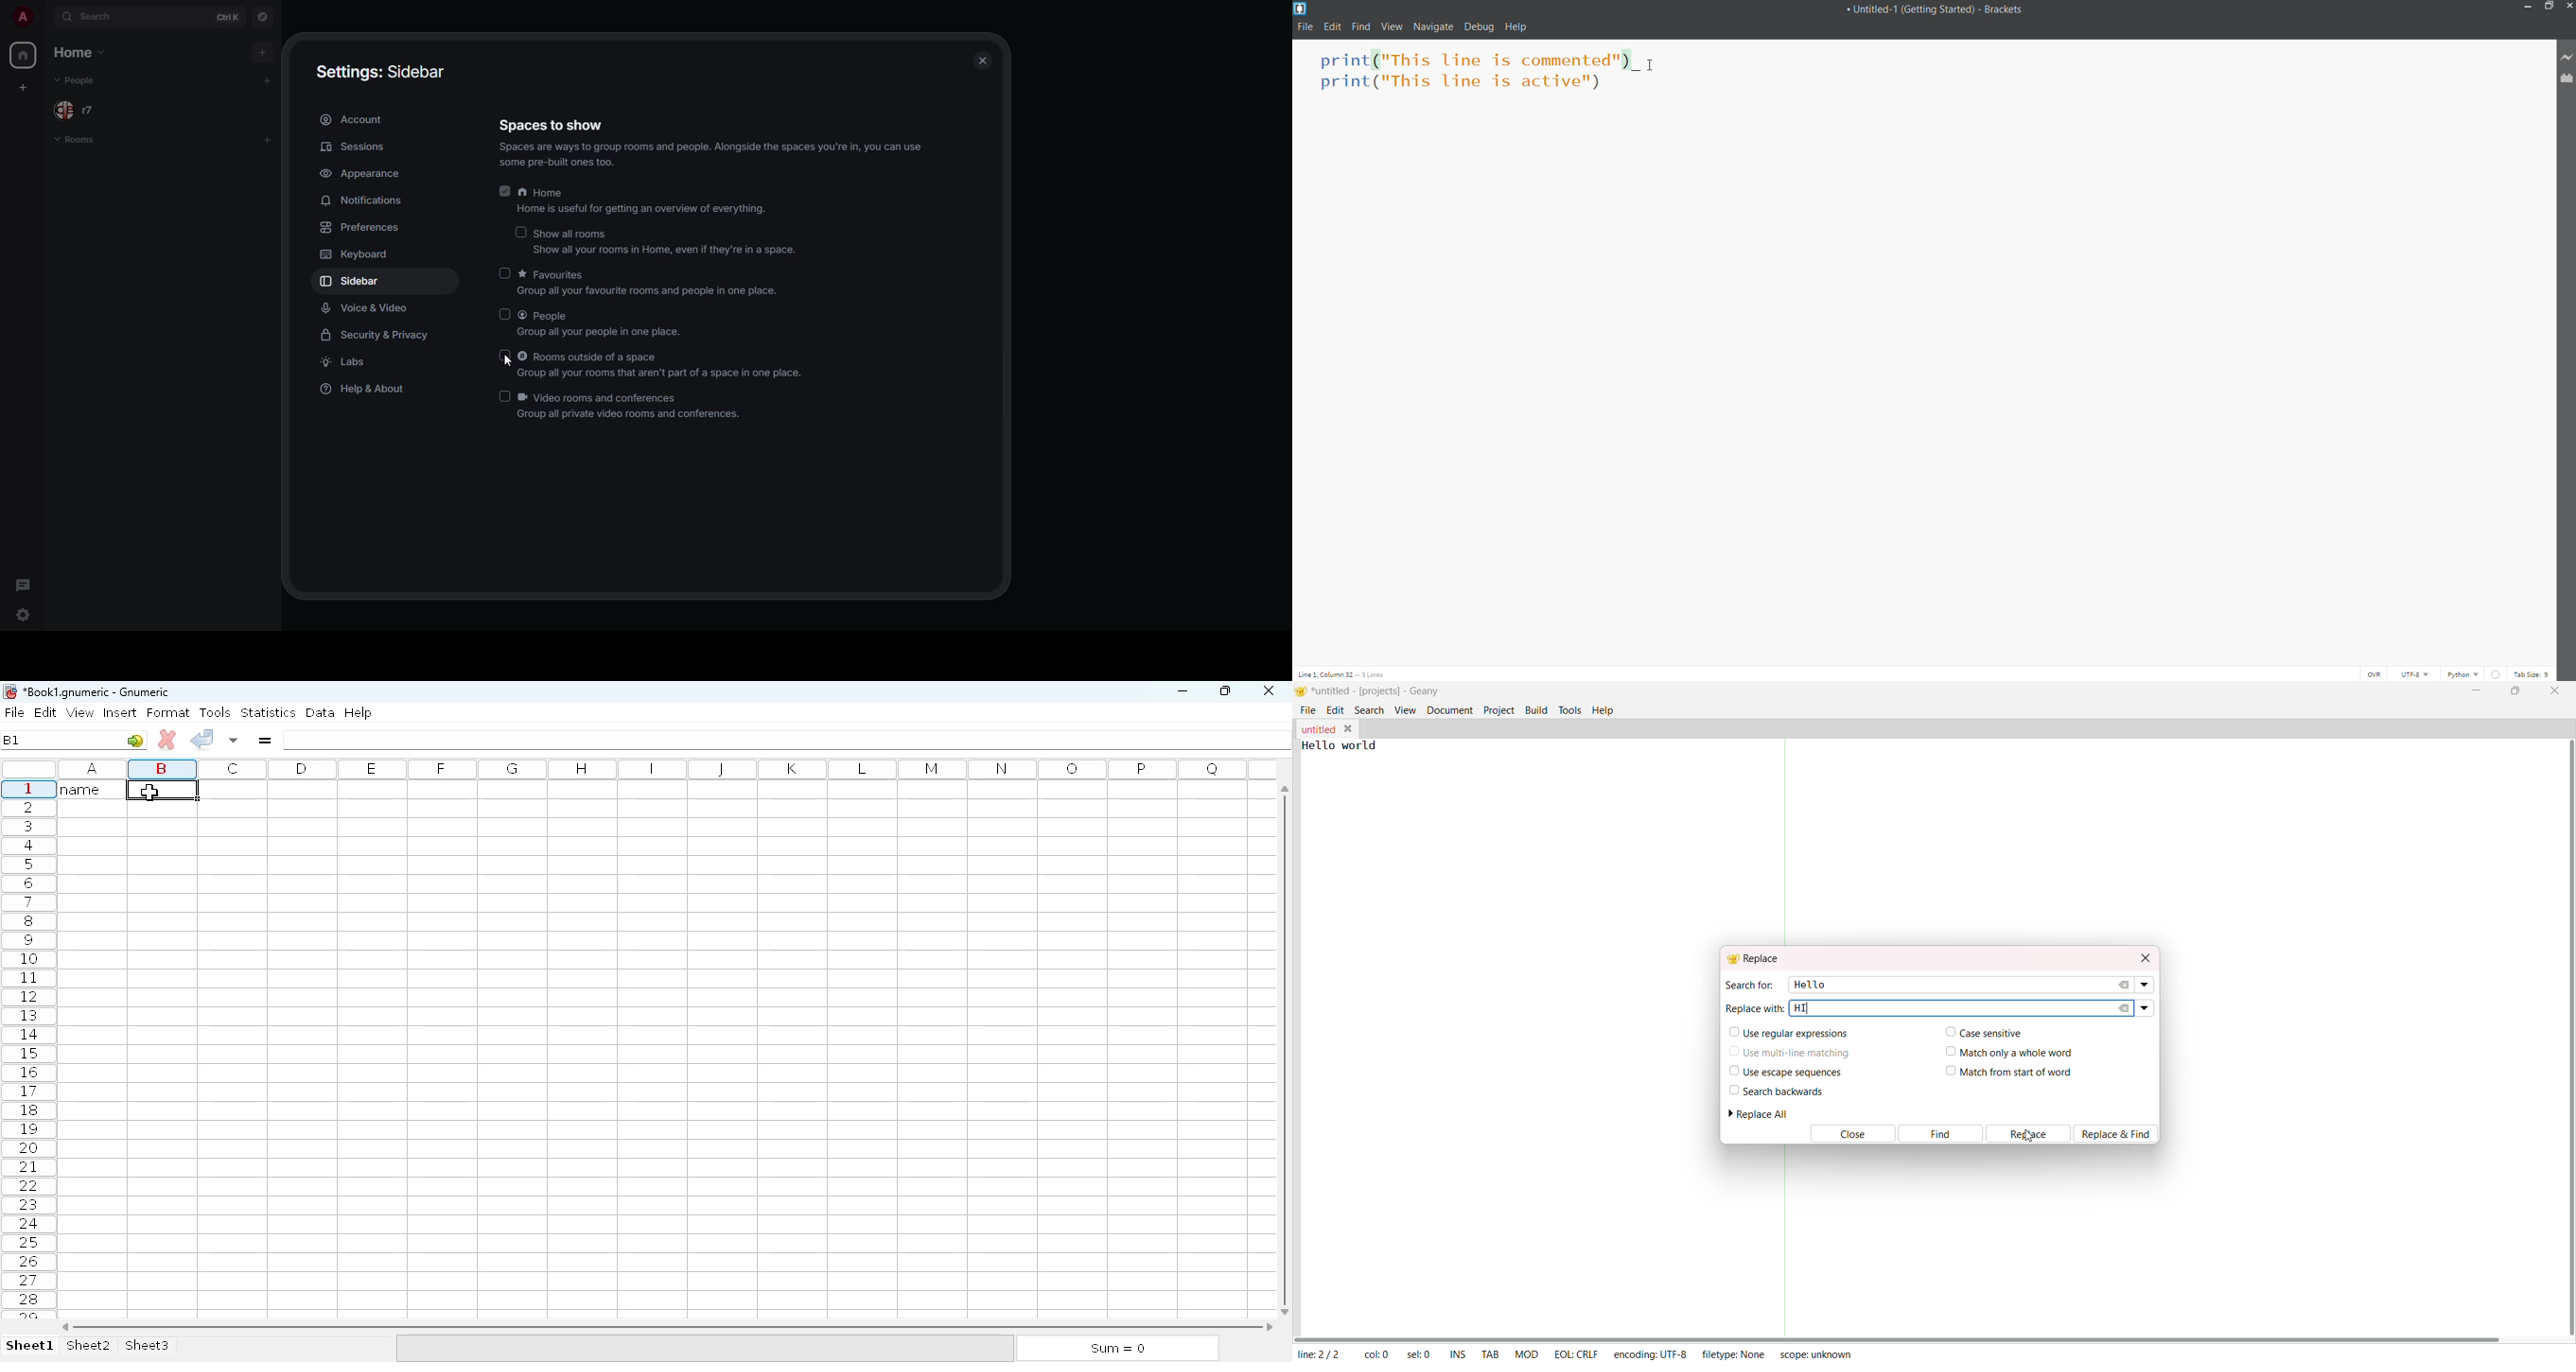 This screenshot has height=1372, width=2576. I want to click on preferences, so click(365, 227).